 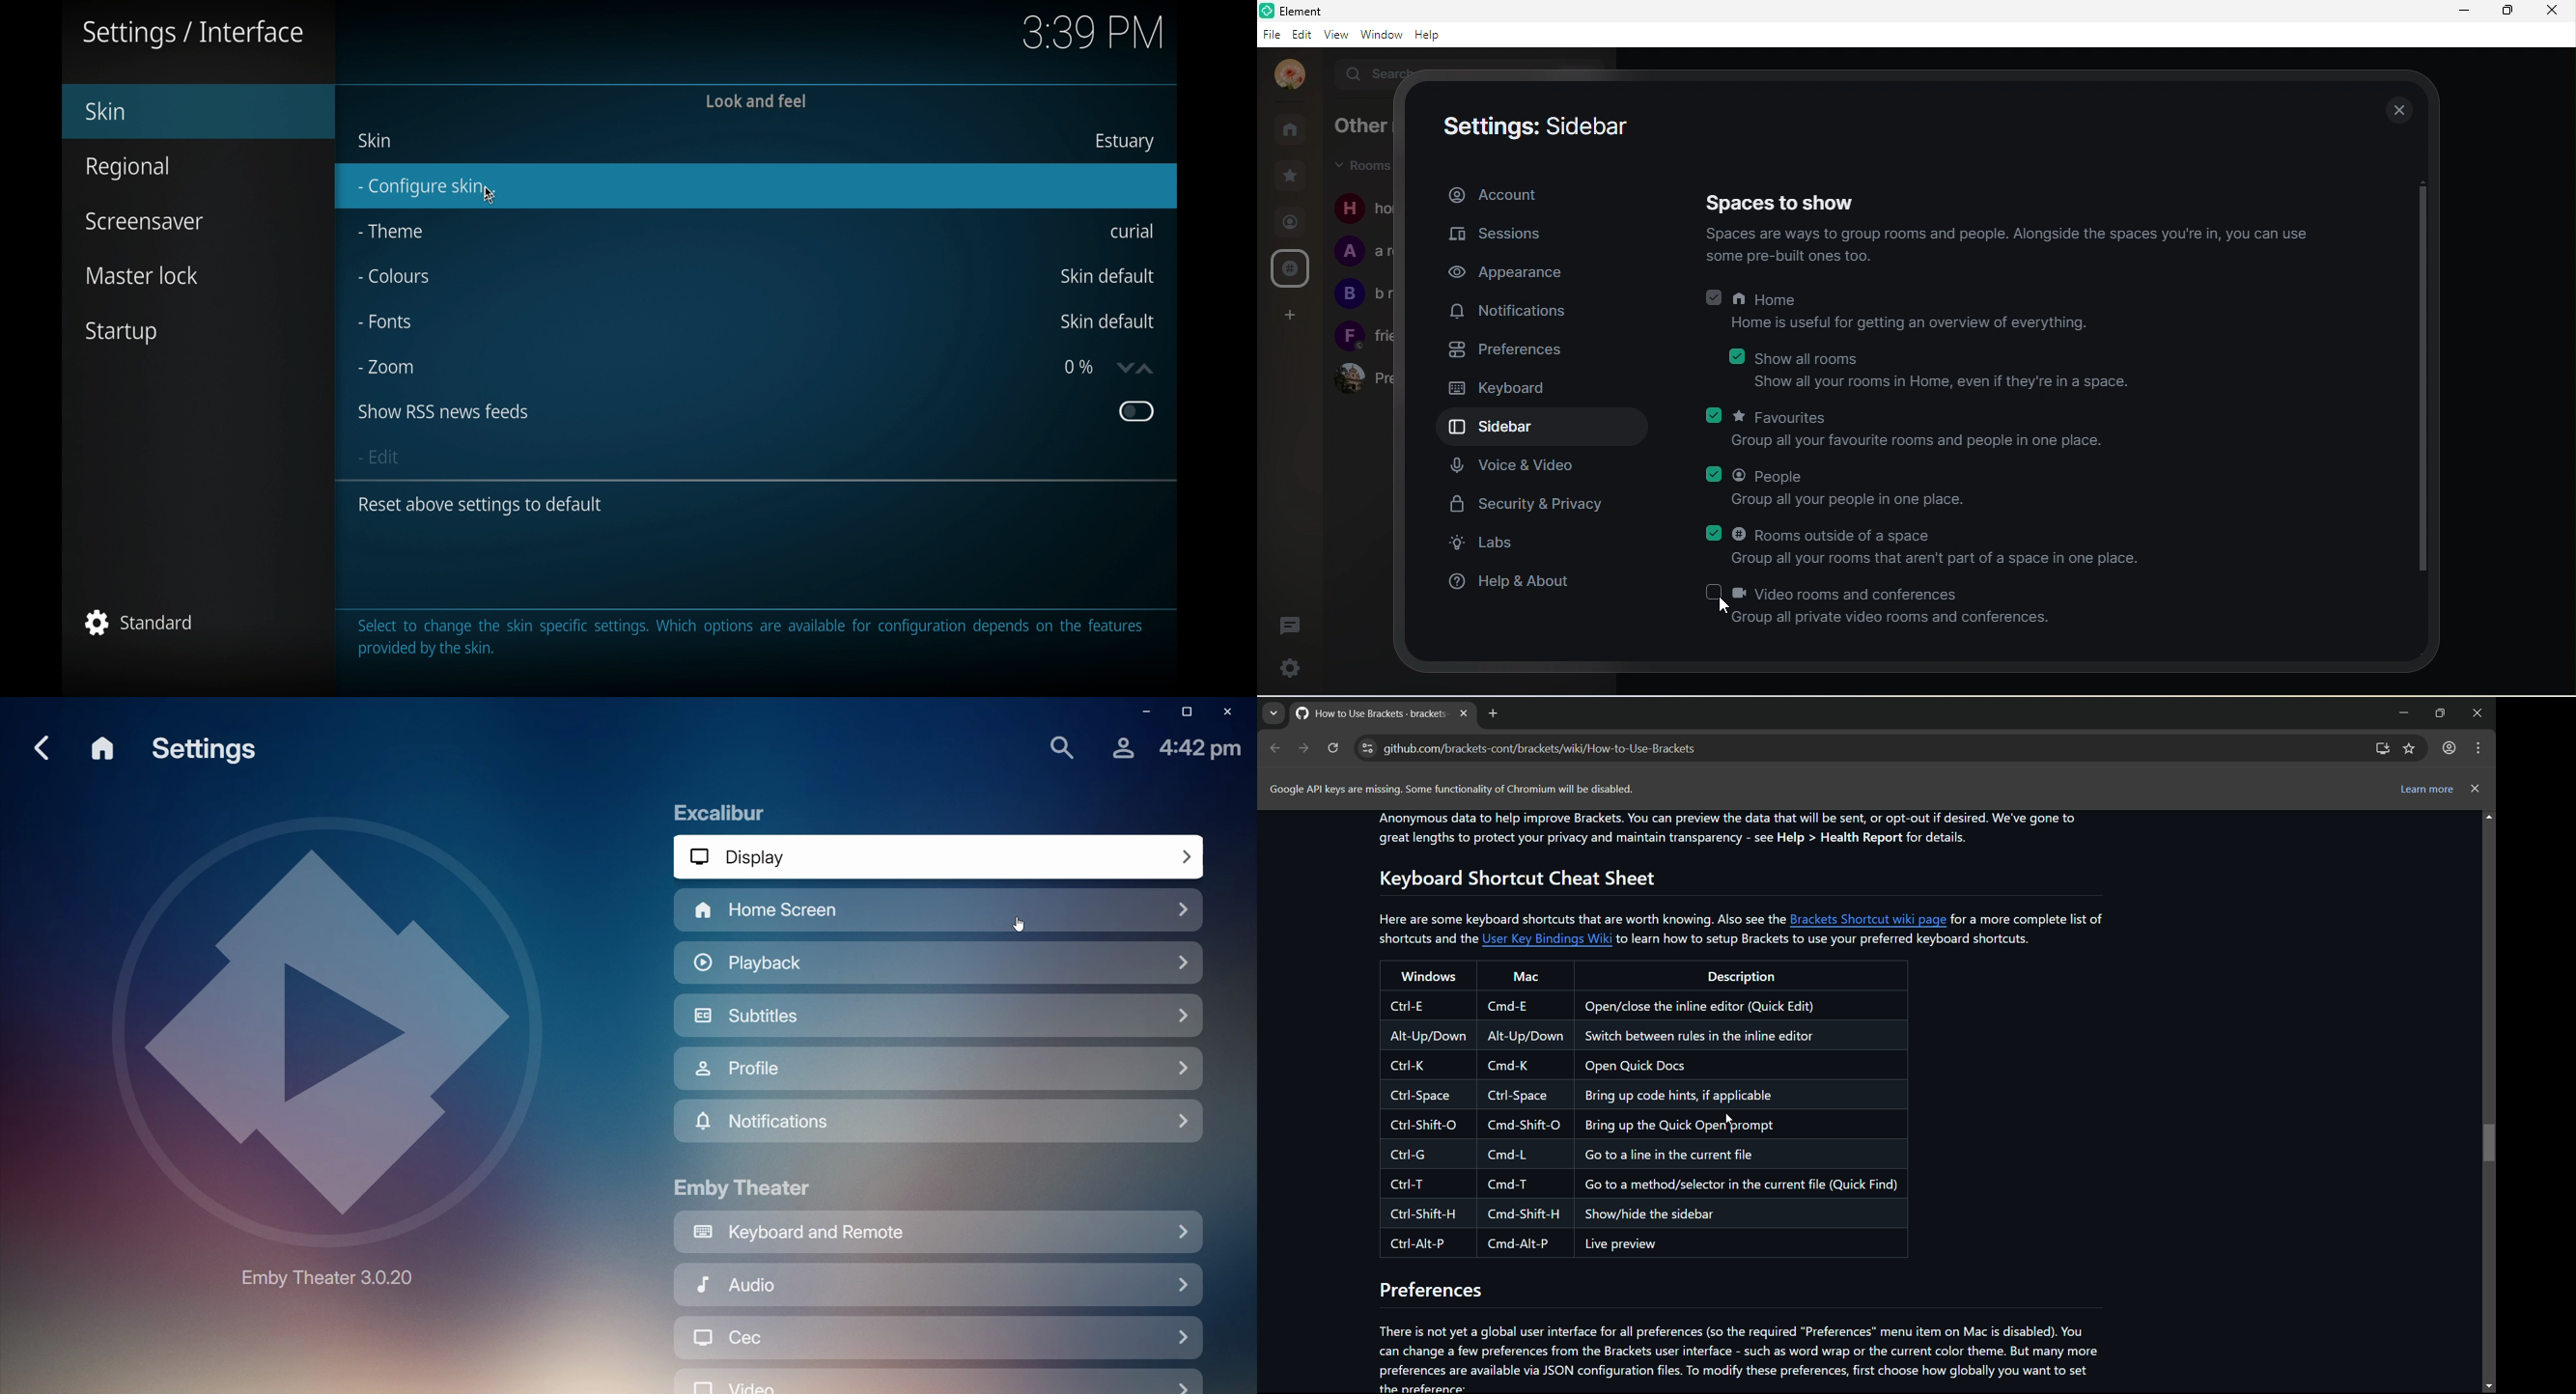 I want to click on reload, so click(x=1333, y=748).